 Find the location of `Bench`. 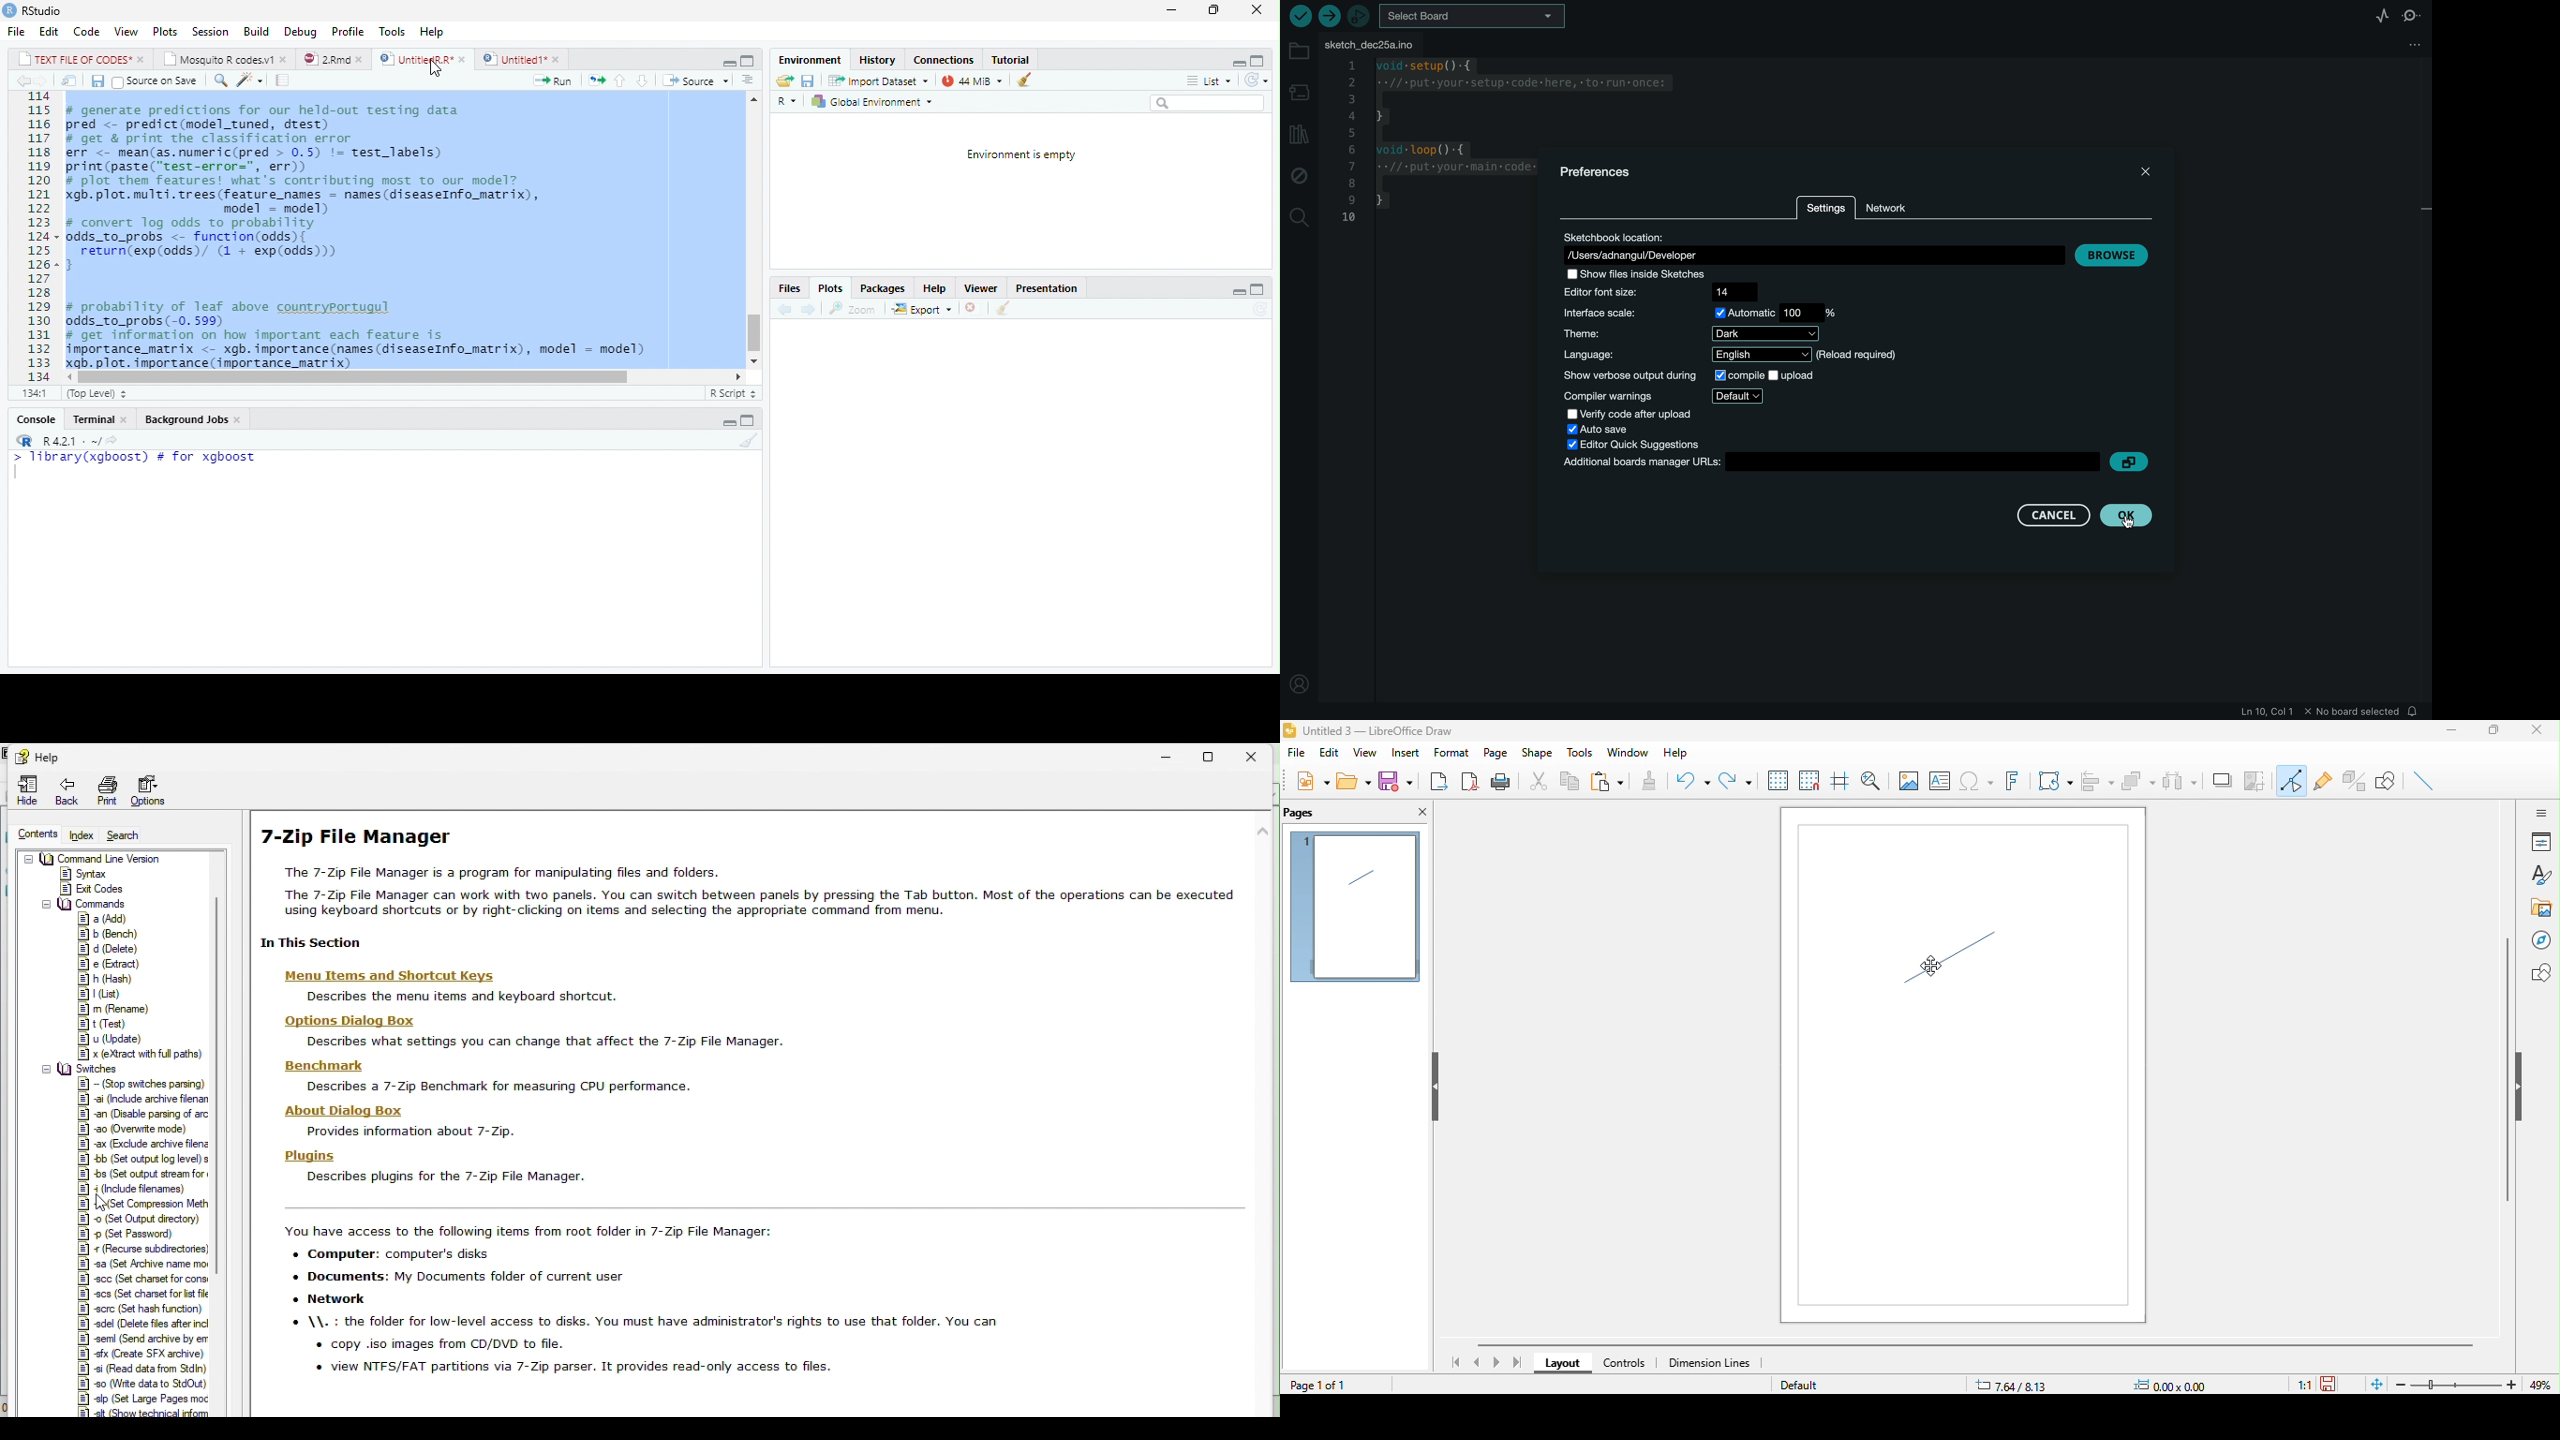

Bench is located at coordinates (107, 935).